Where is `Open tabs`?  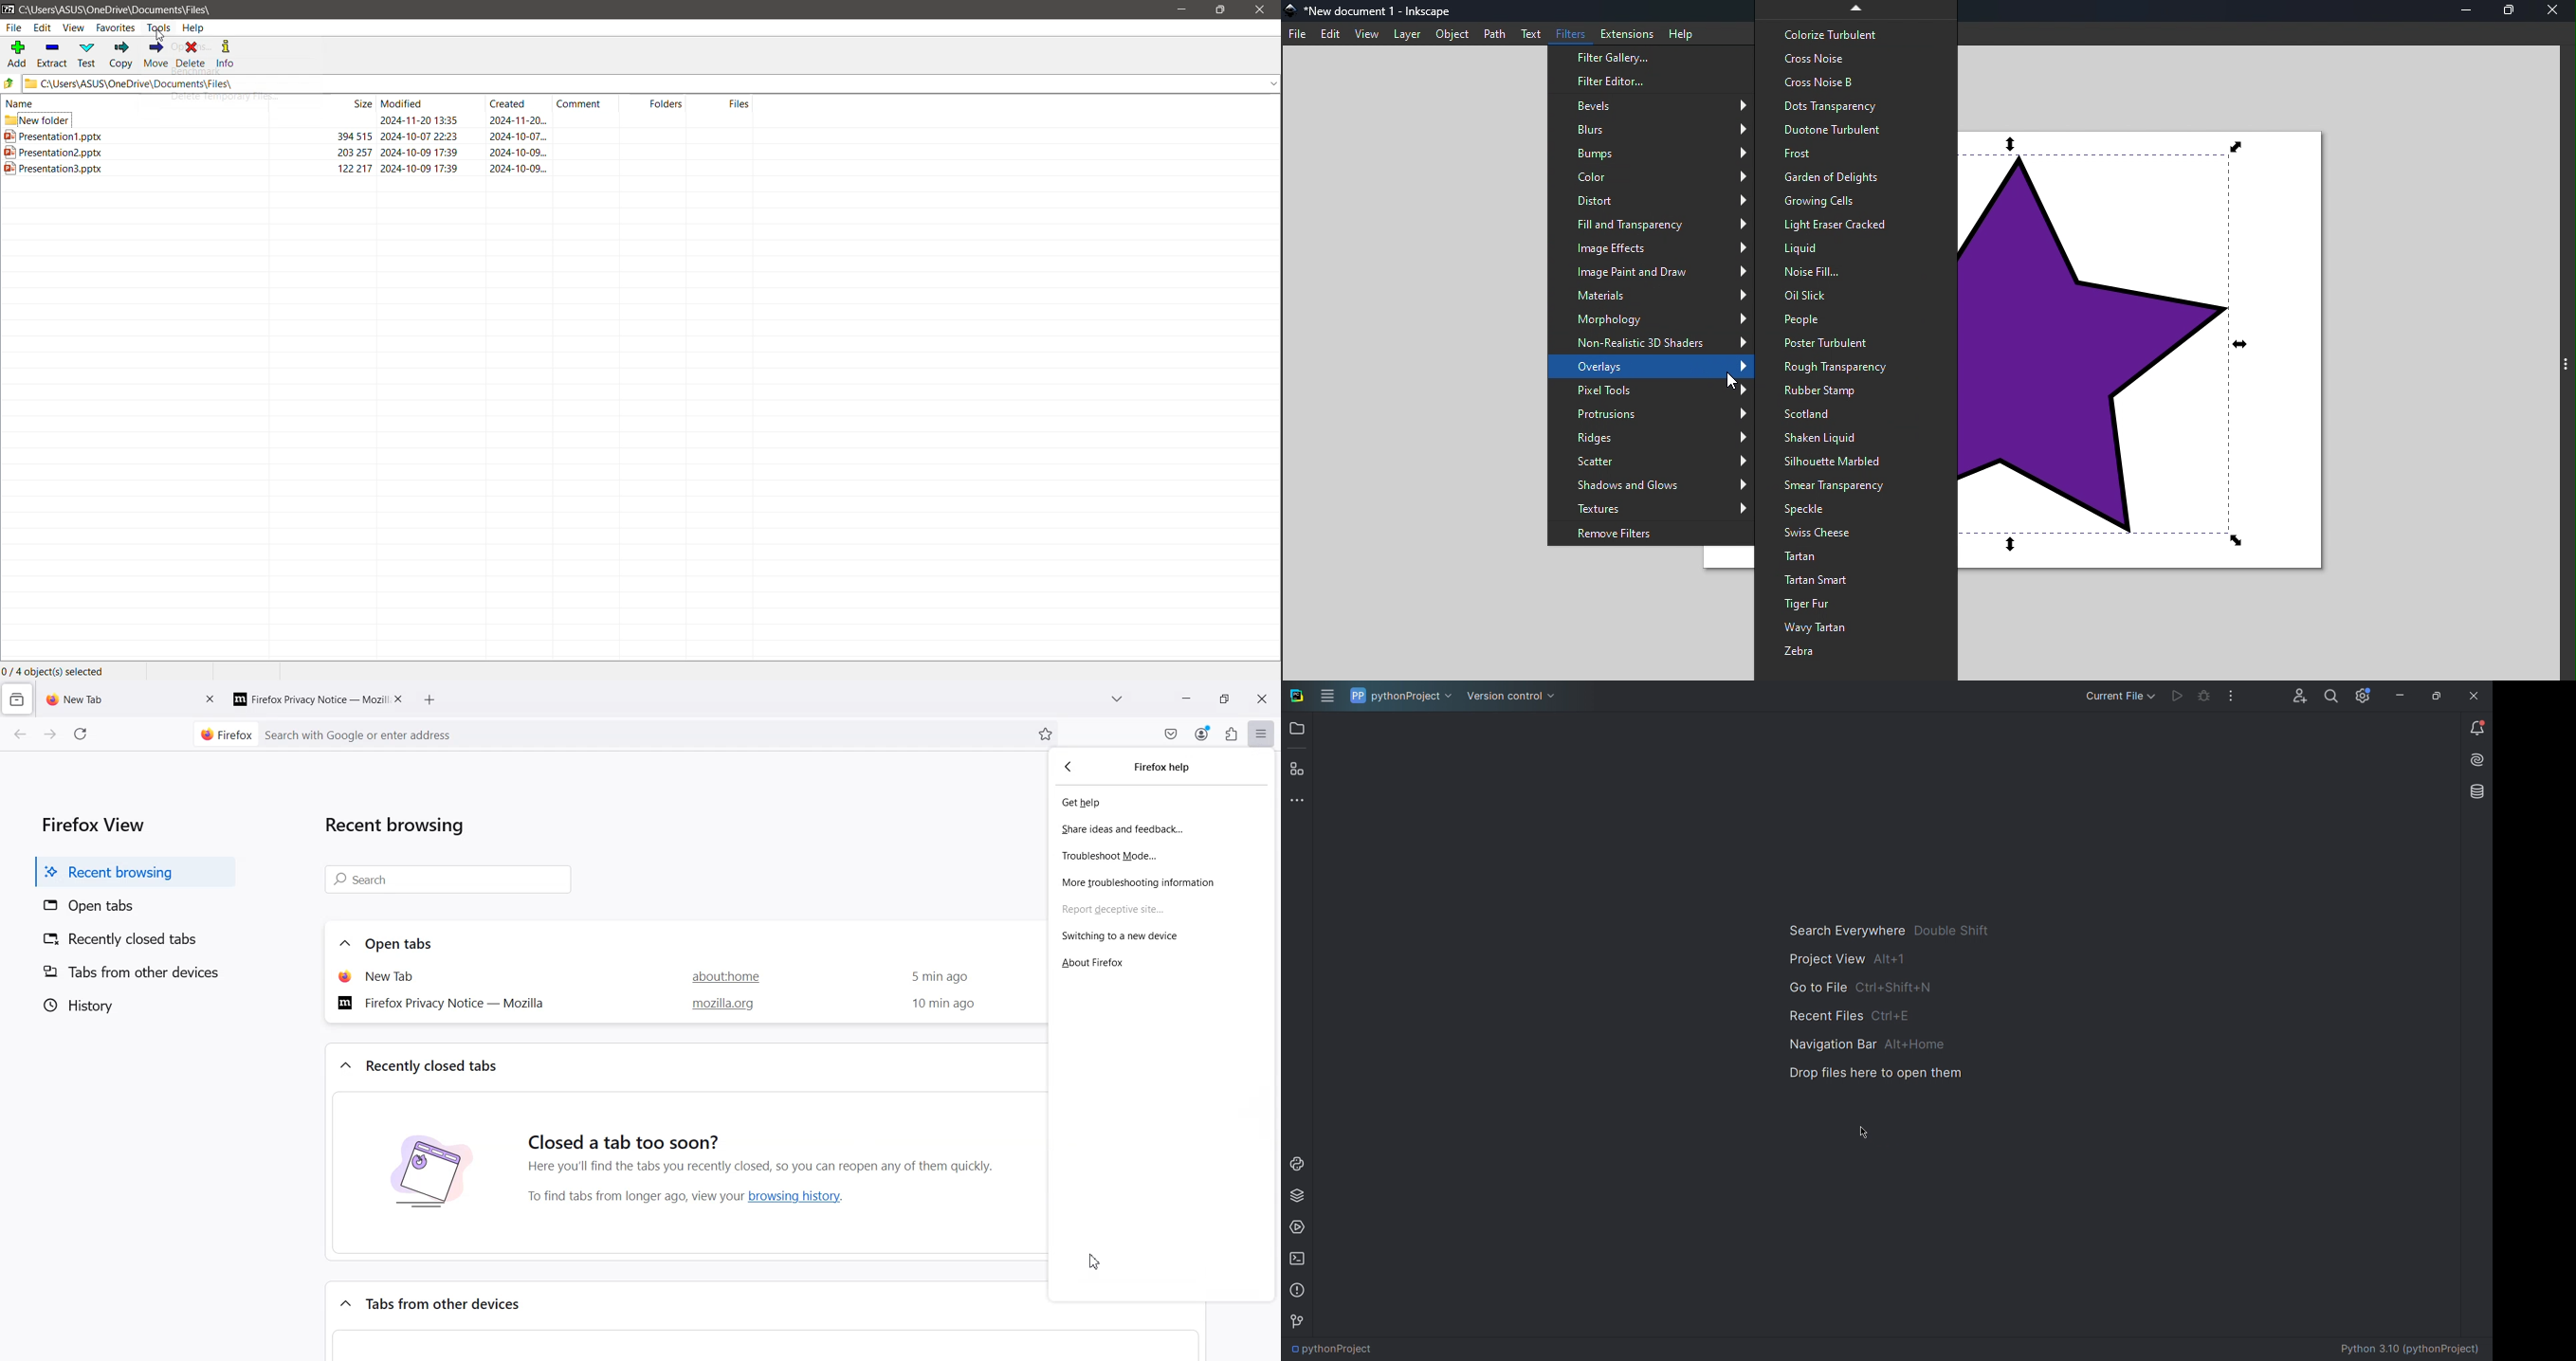 Open tabs is located at coordinates (402, 943).